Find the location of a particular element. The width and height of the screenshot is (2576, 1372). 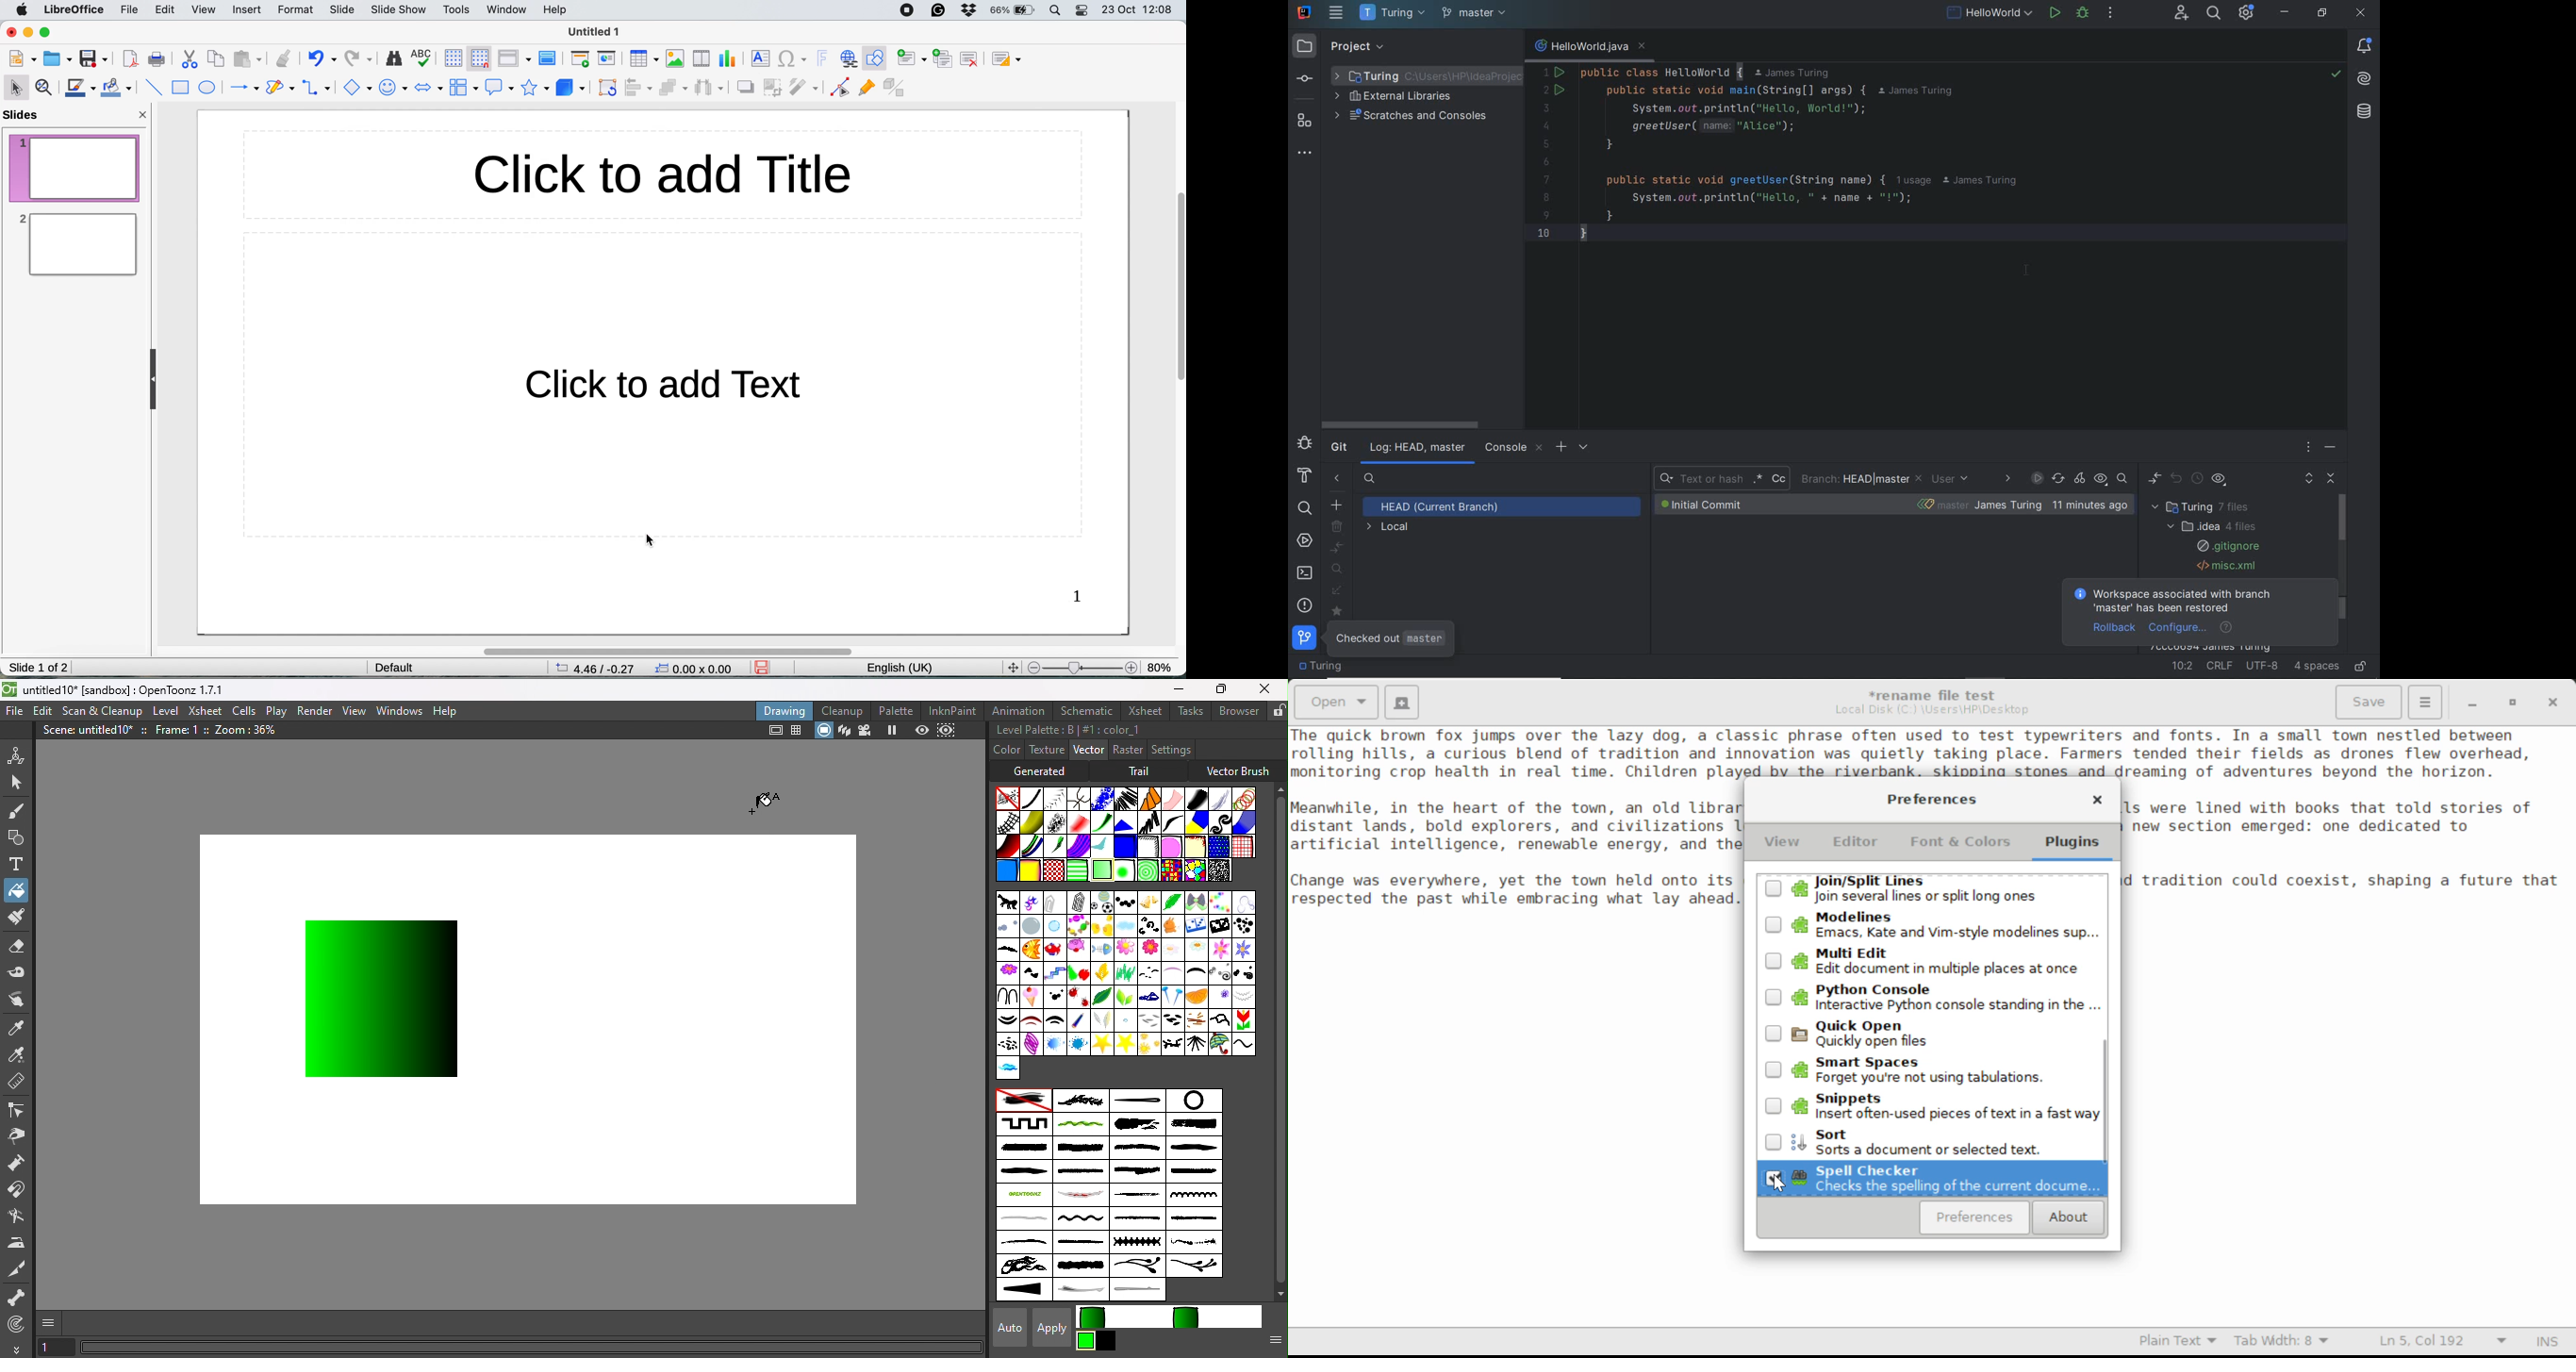

Curl is located at coordinates (1221, 822).